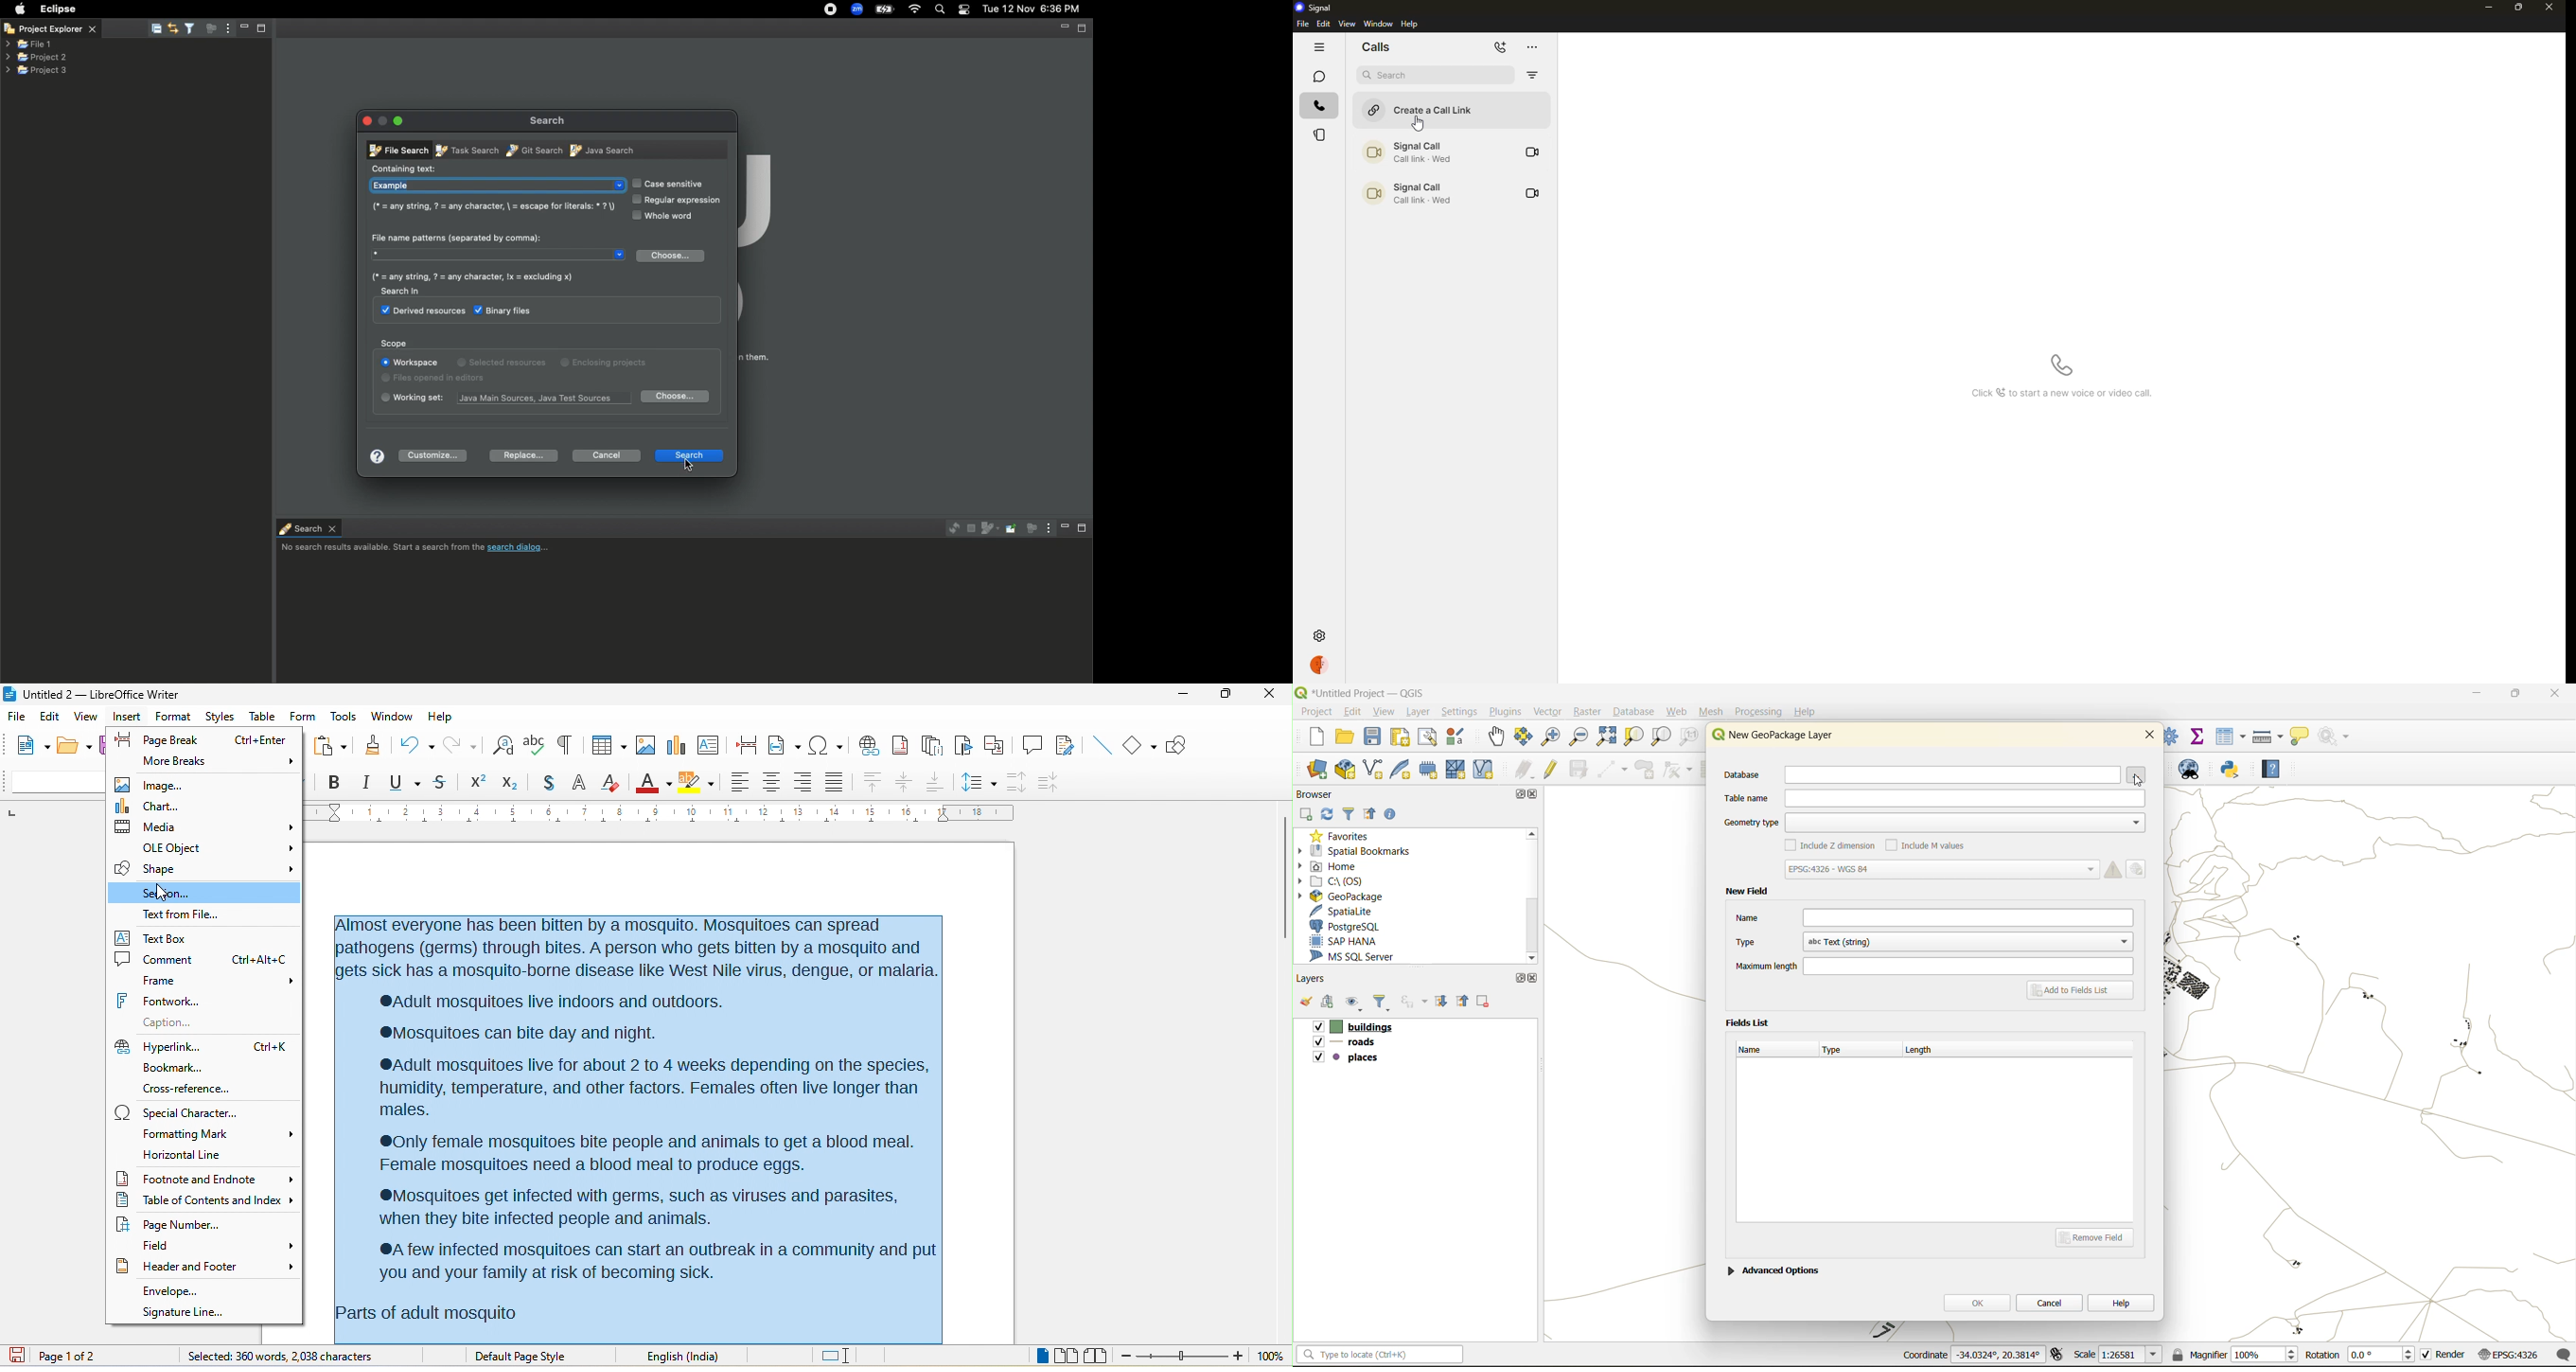 Image resolution: width=2576 pixels, height=1372 pixels. Describe the element at coordinates (1319, 106) in the screenshot. I see `calls` at that location.